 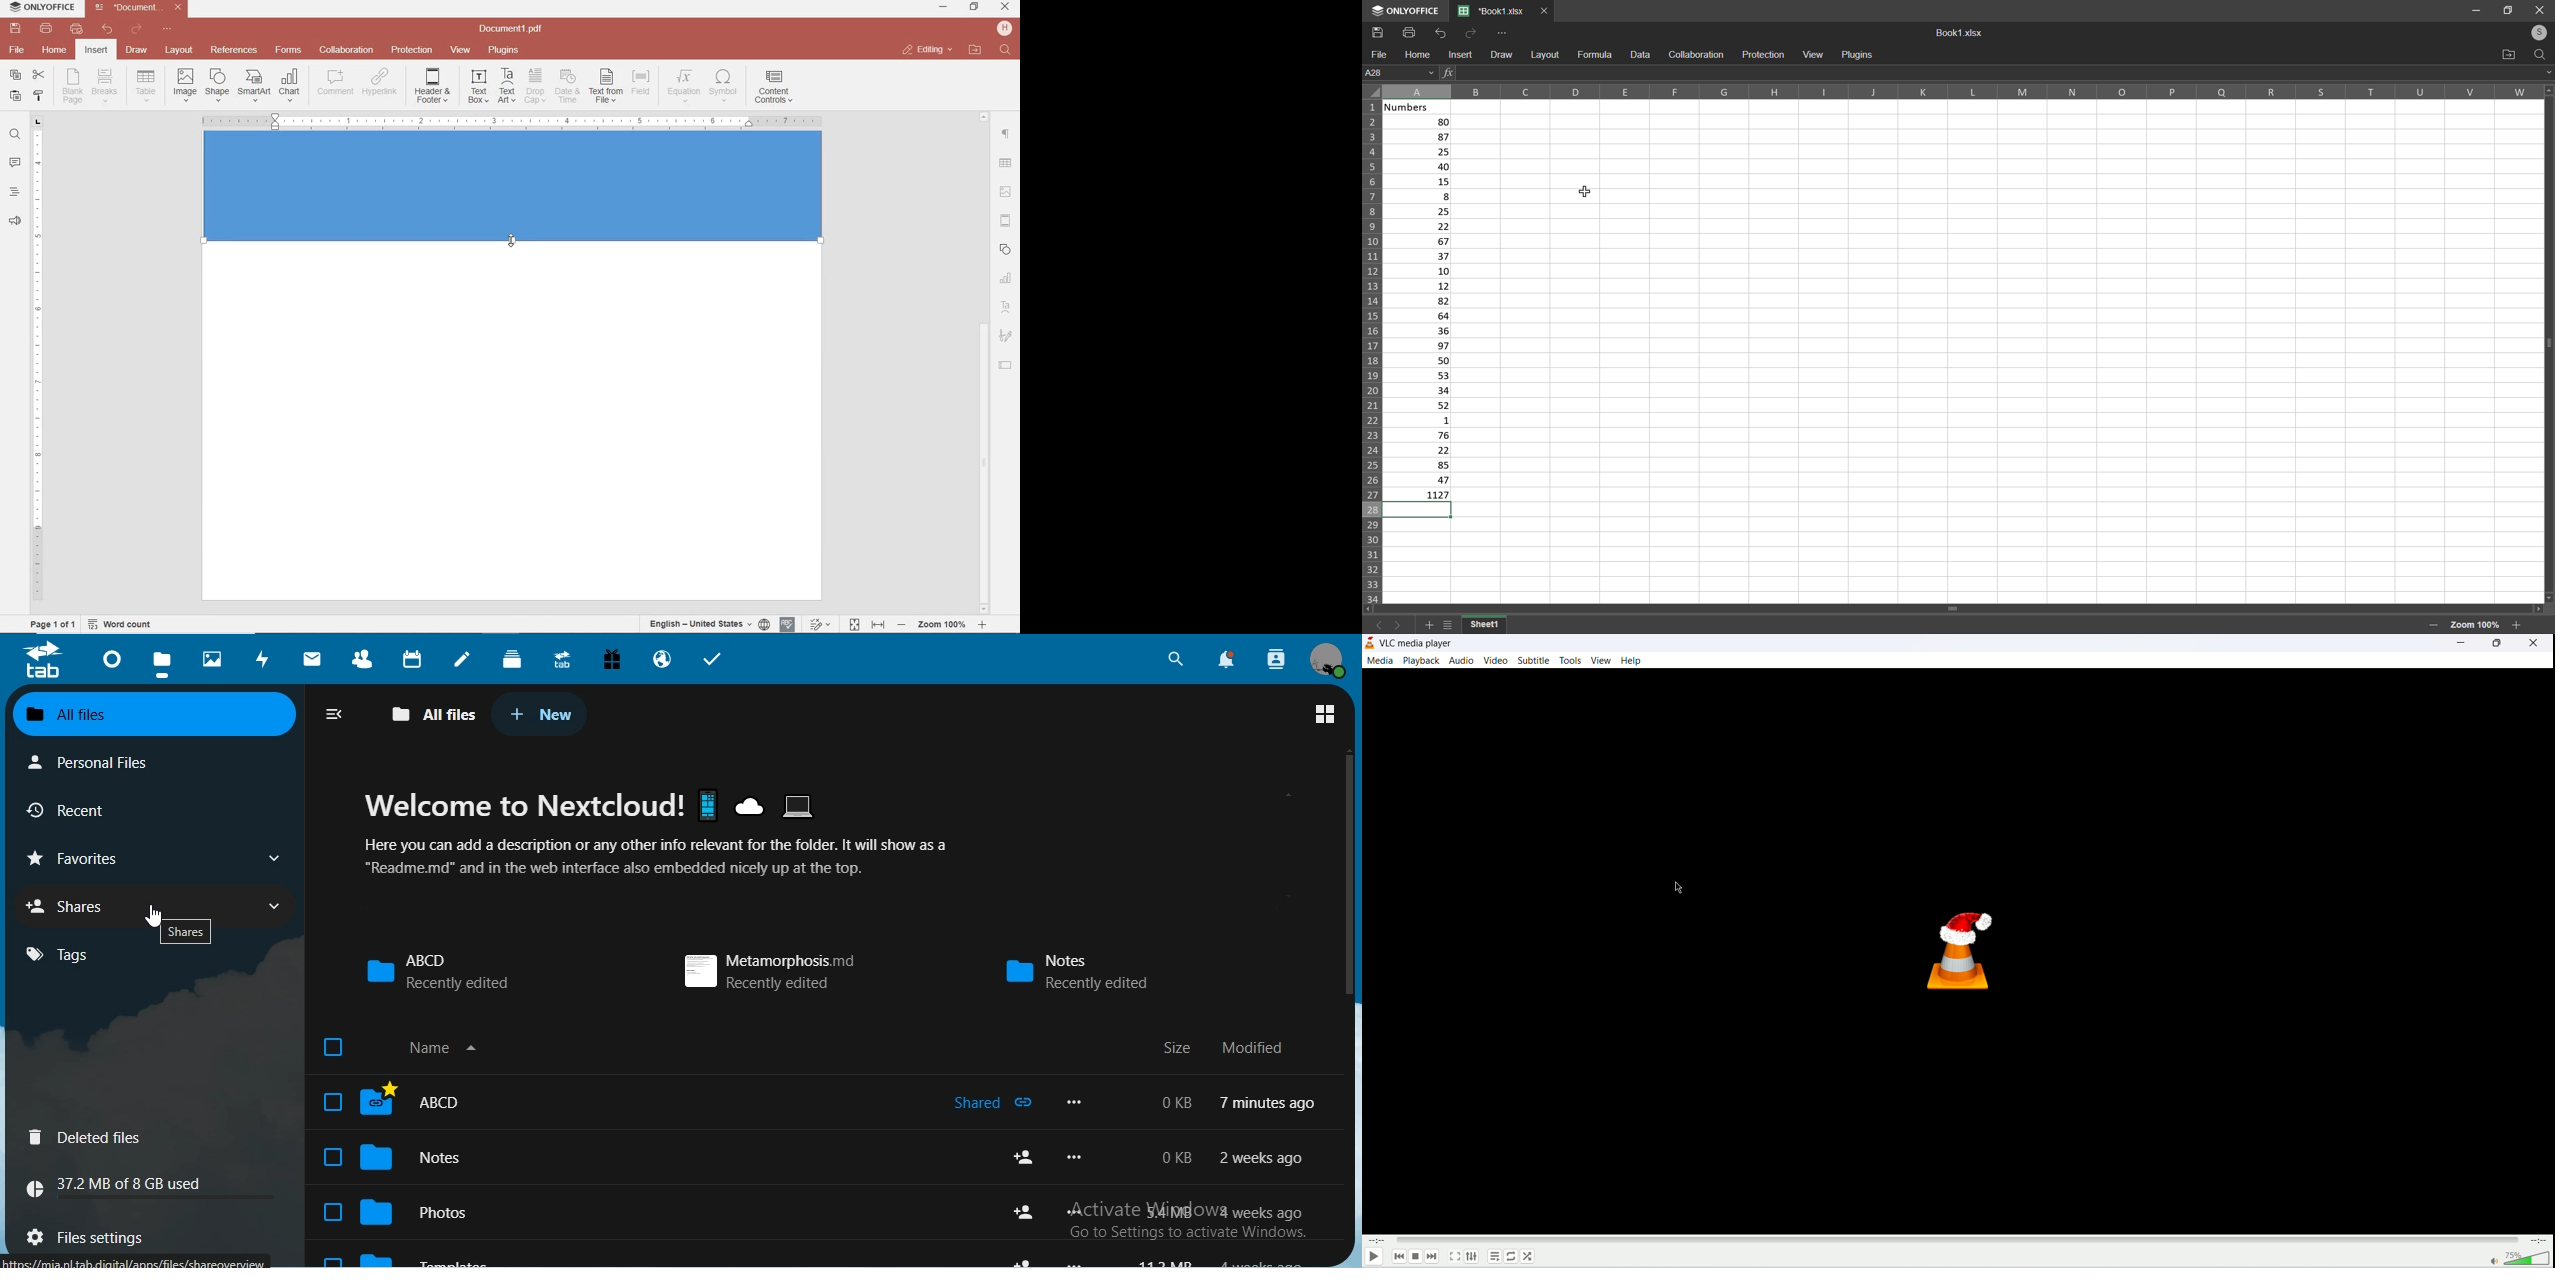 What do you see at coordinates (1545, 11) in the screenshot?
I see `Close Tab` at bounding box center [1545, 11].